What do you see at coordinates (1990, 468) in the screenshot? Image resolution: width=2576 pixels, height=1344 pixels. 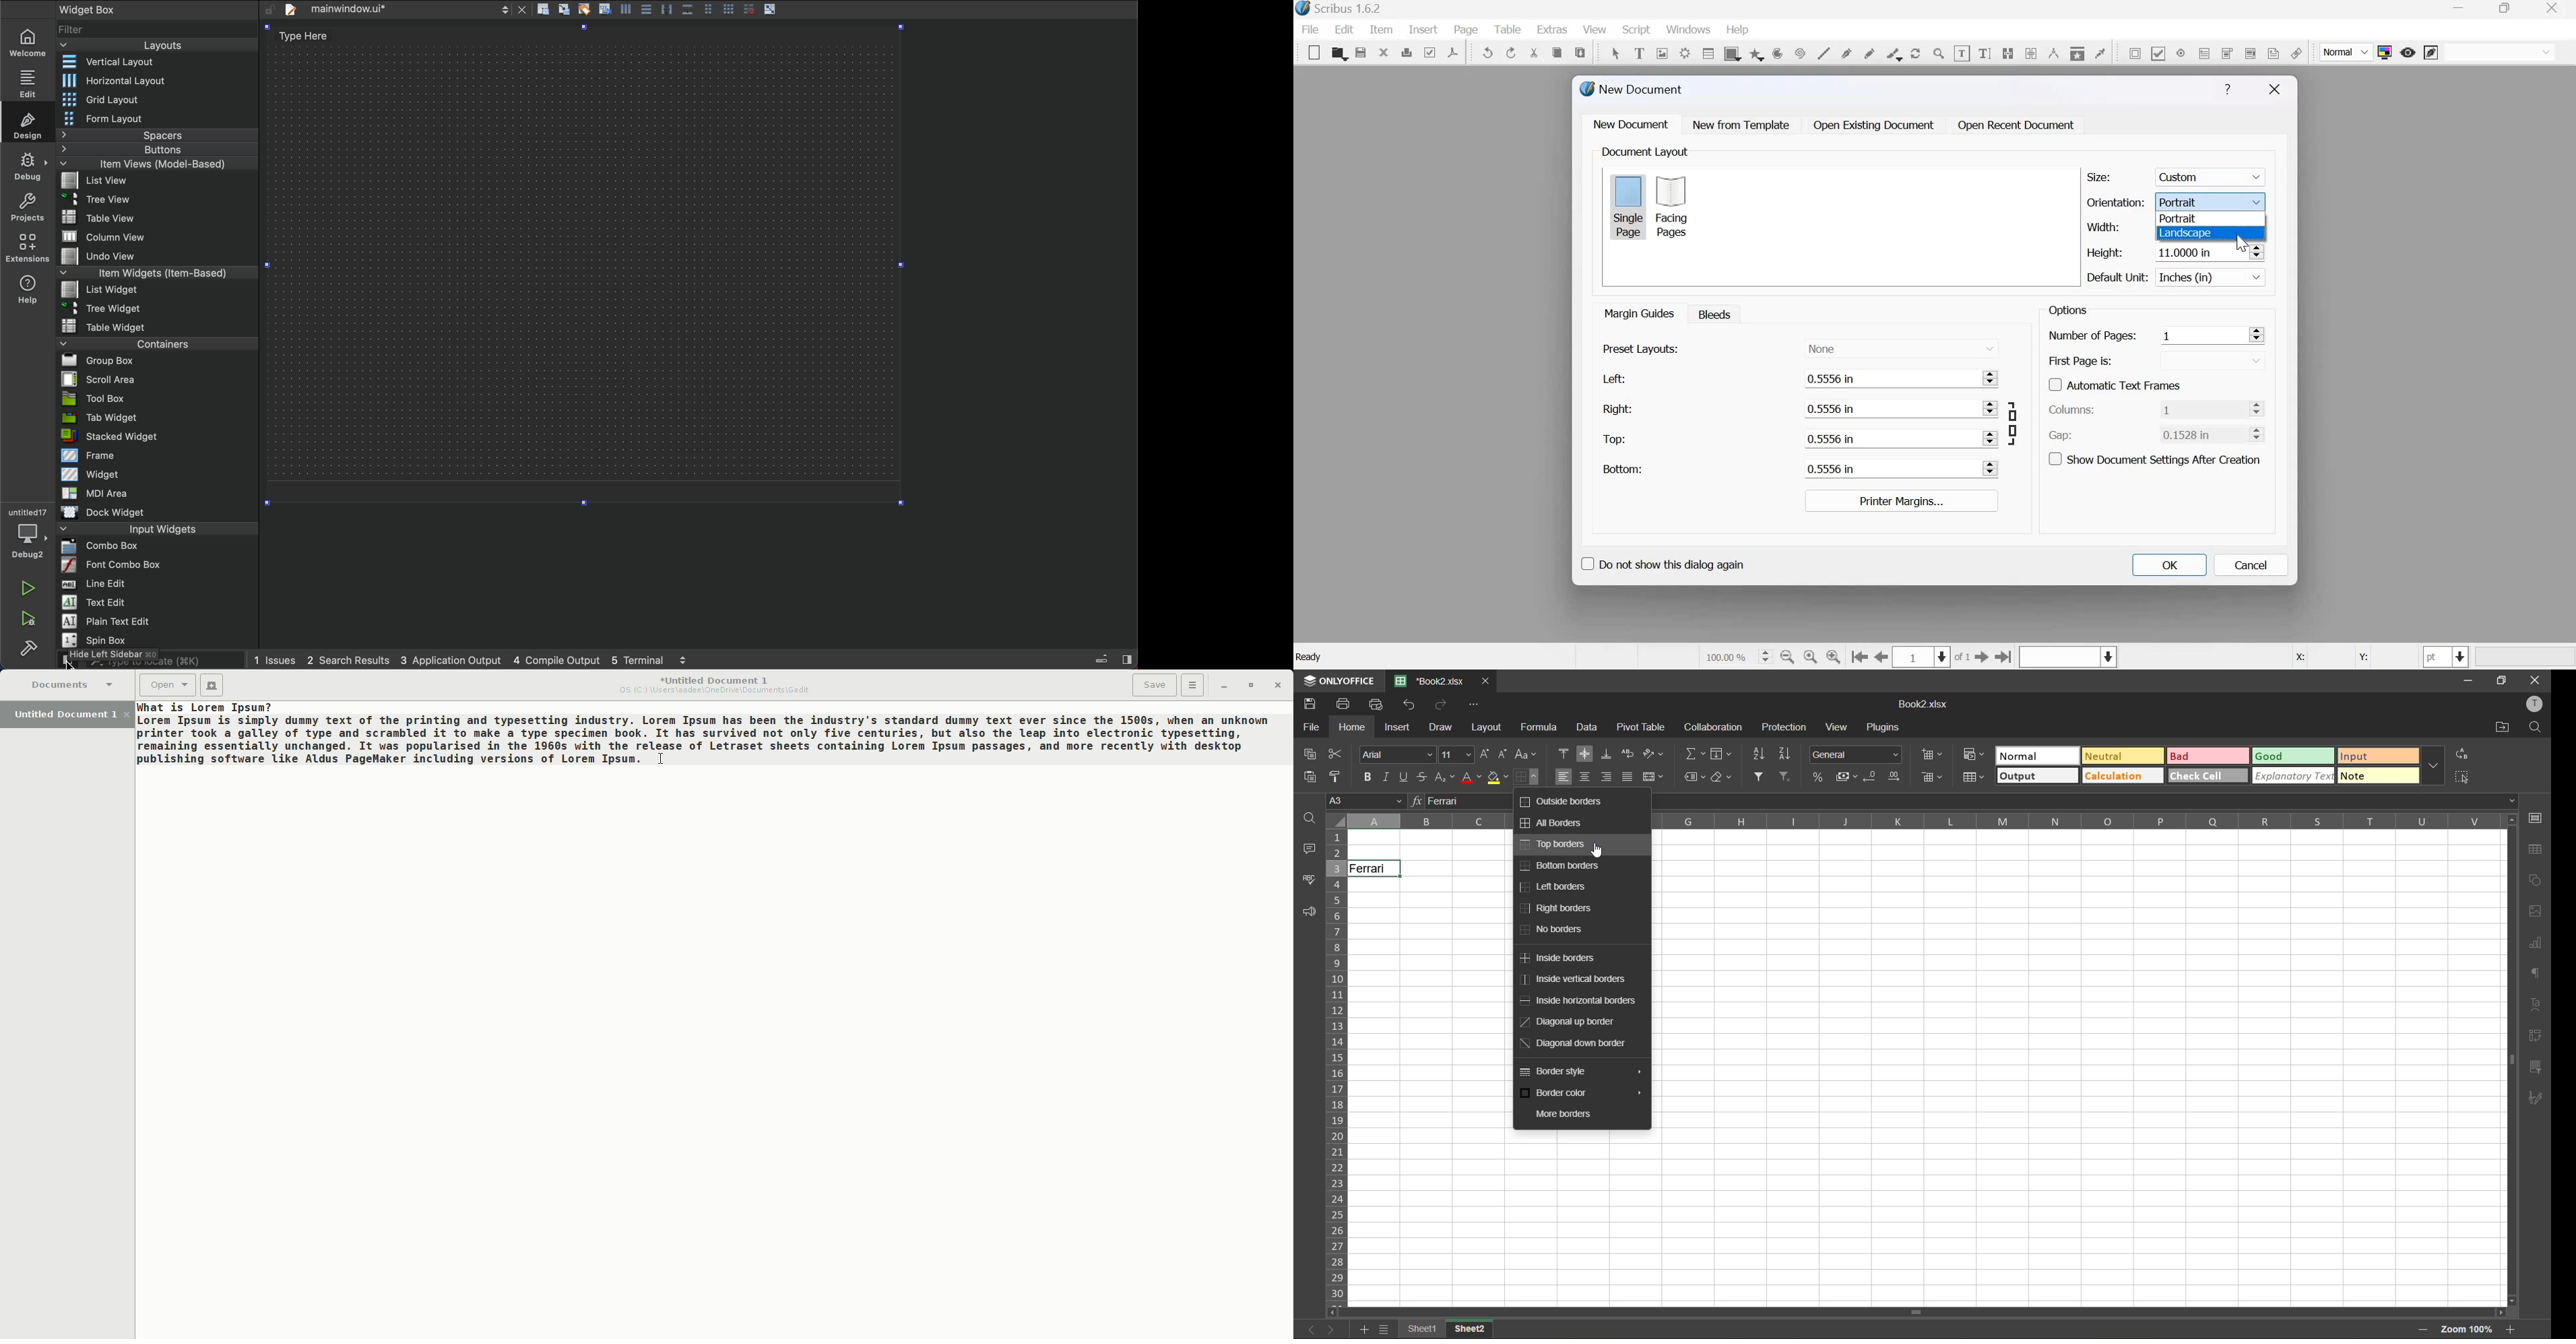 I see `Increase and Decrease` at bounding box center [1990, 468].